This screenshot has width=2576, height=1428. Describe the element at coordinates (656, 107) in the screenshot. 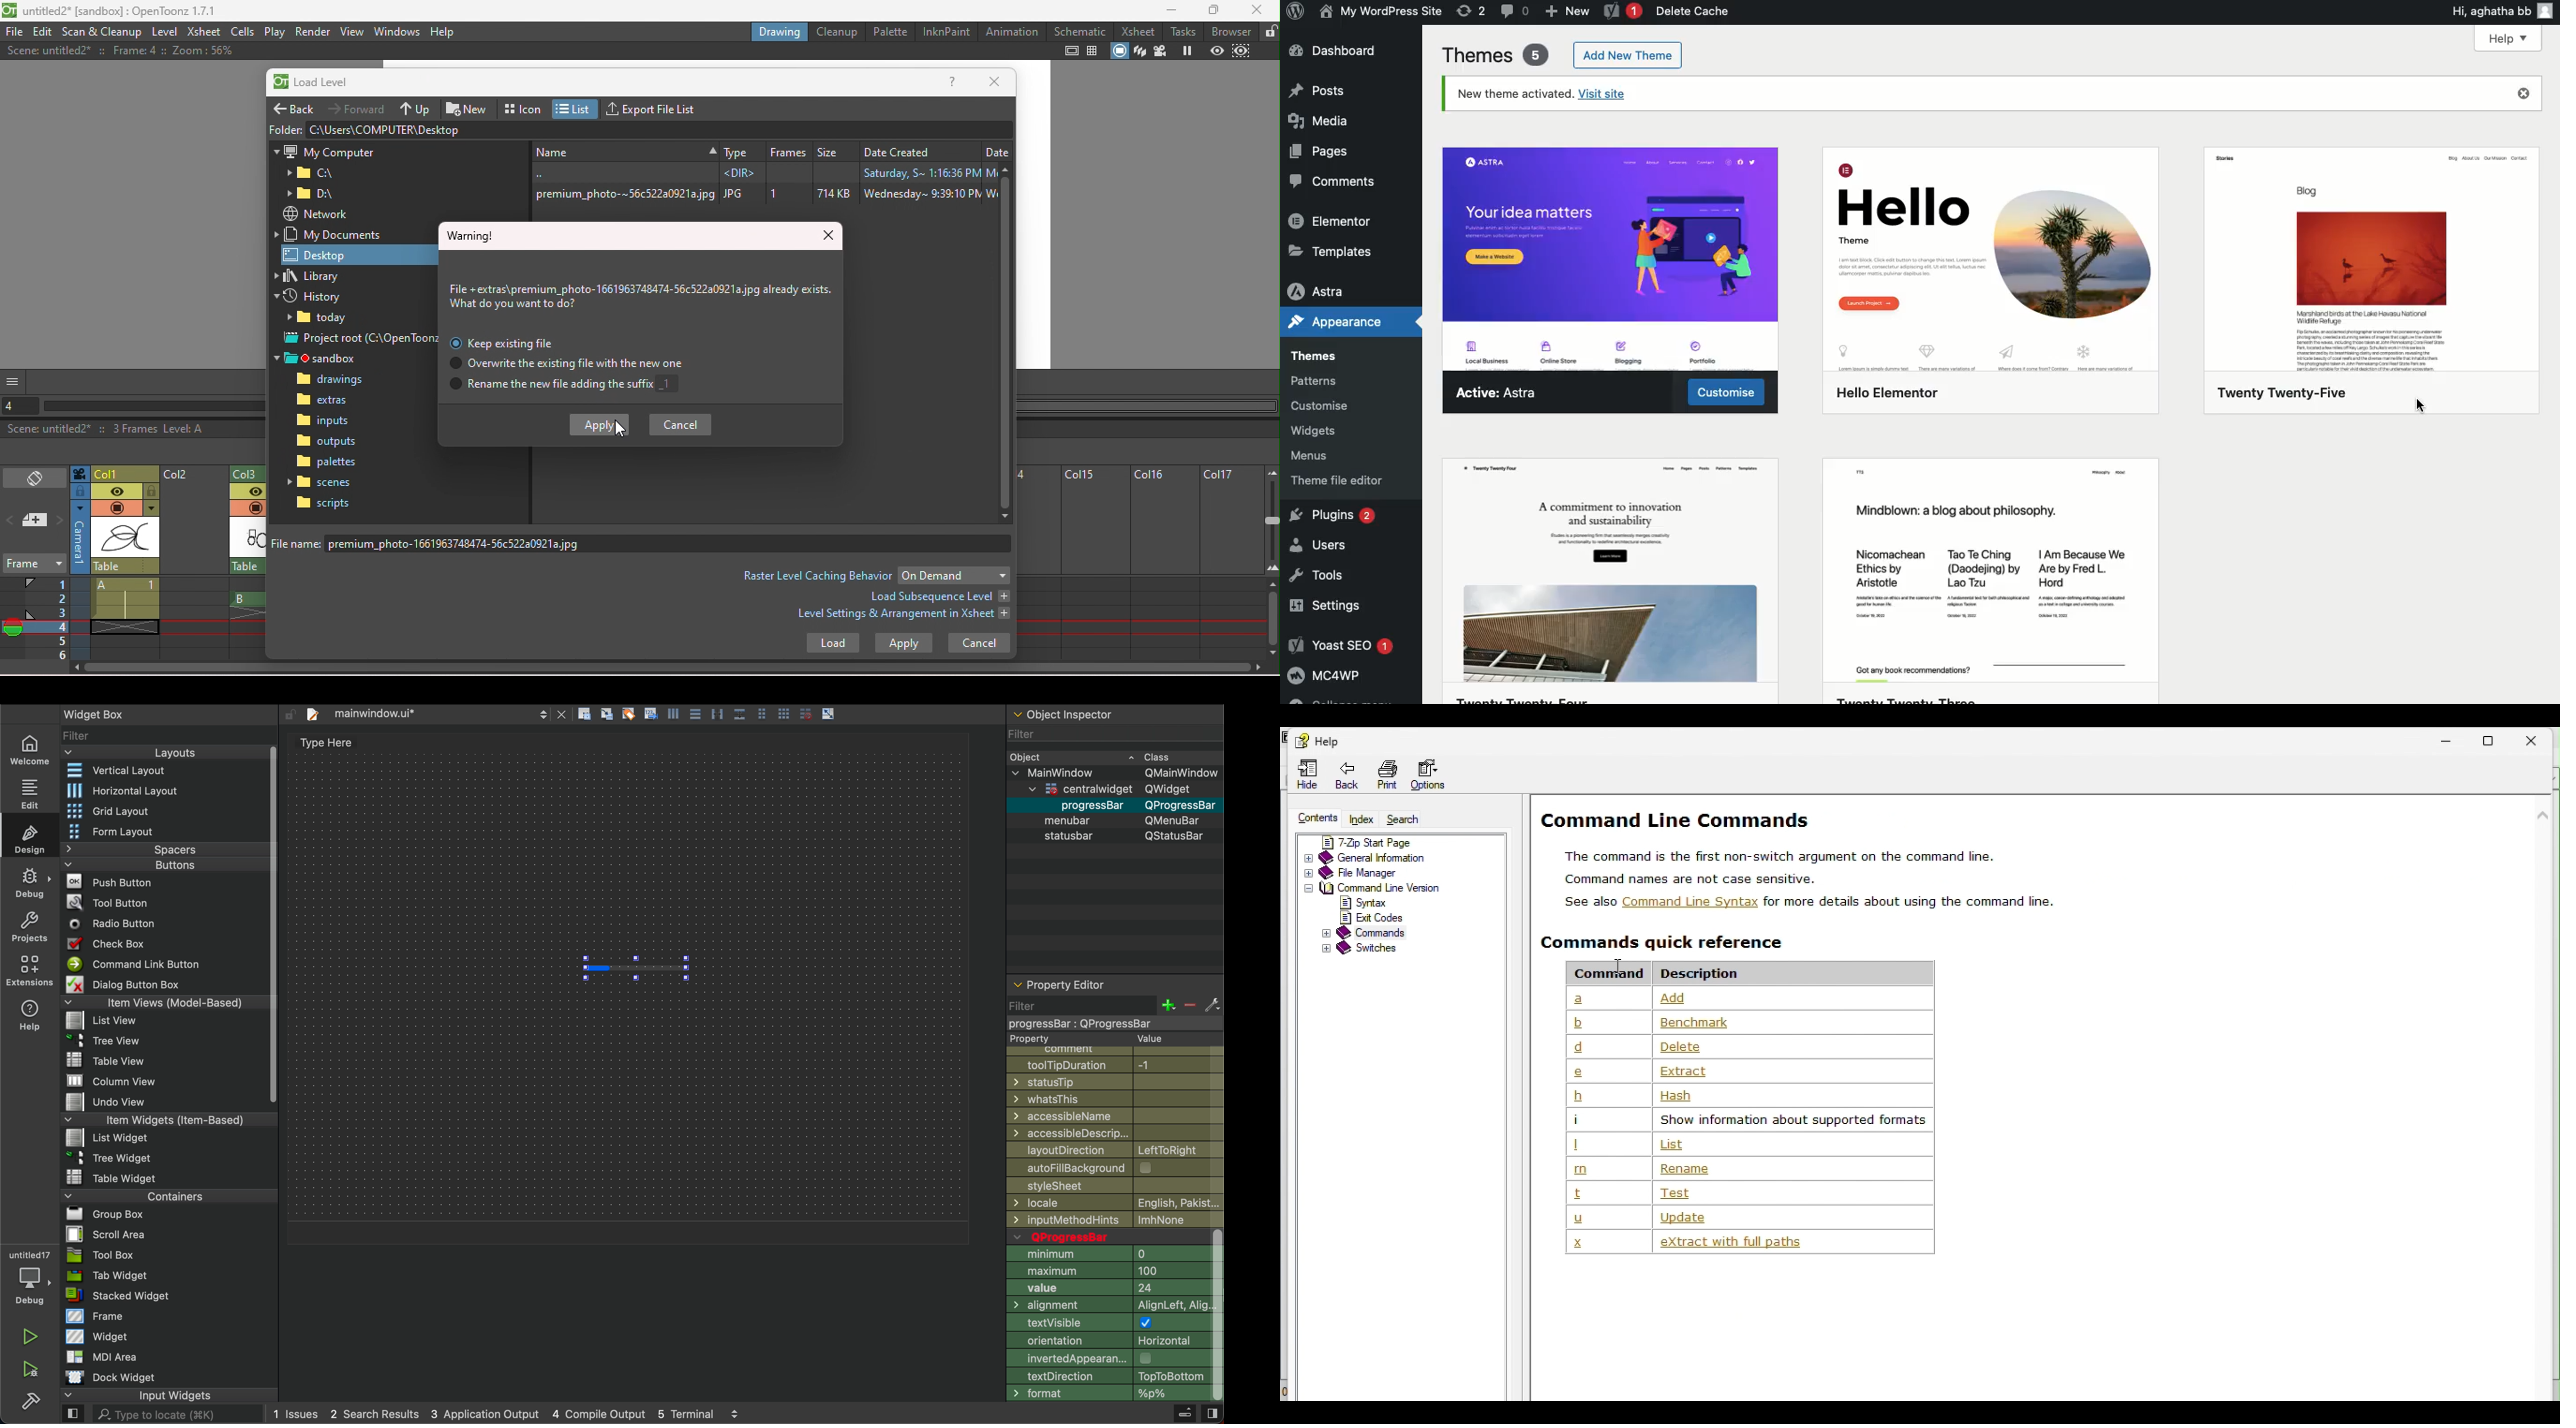

I see `Export file list` at that location.